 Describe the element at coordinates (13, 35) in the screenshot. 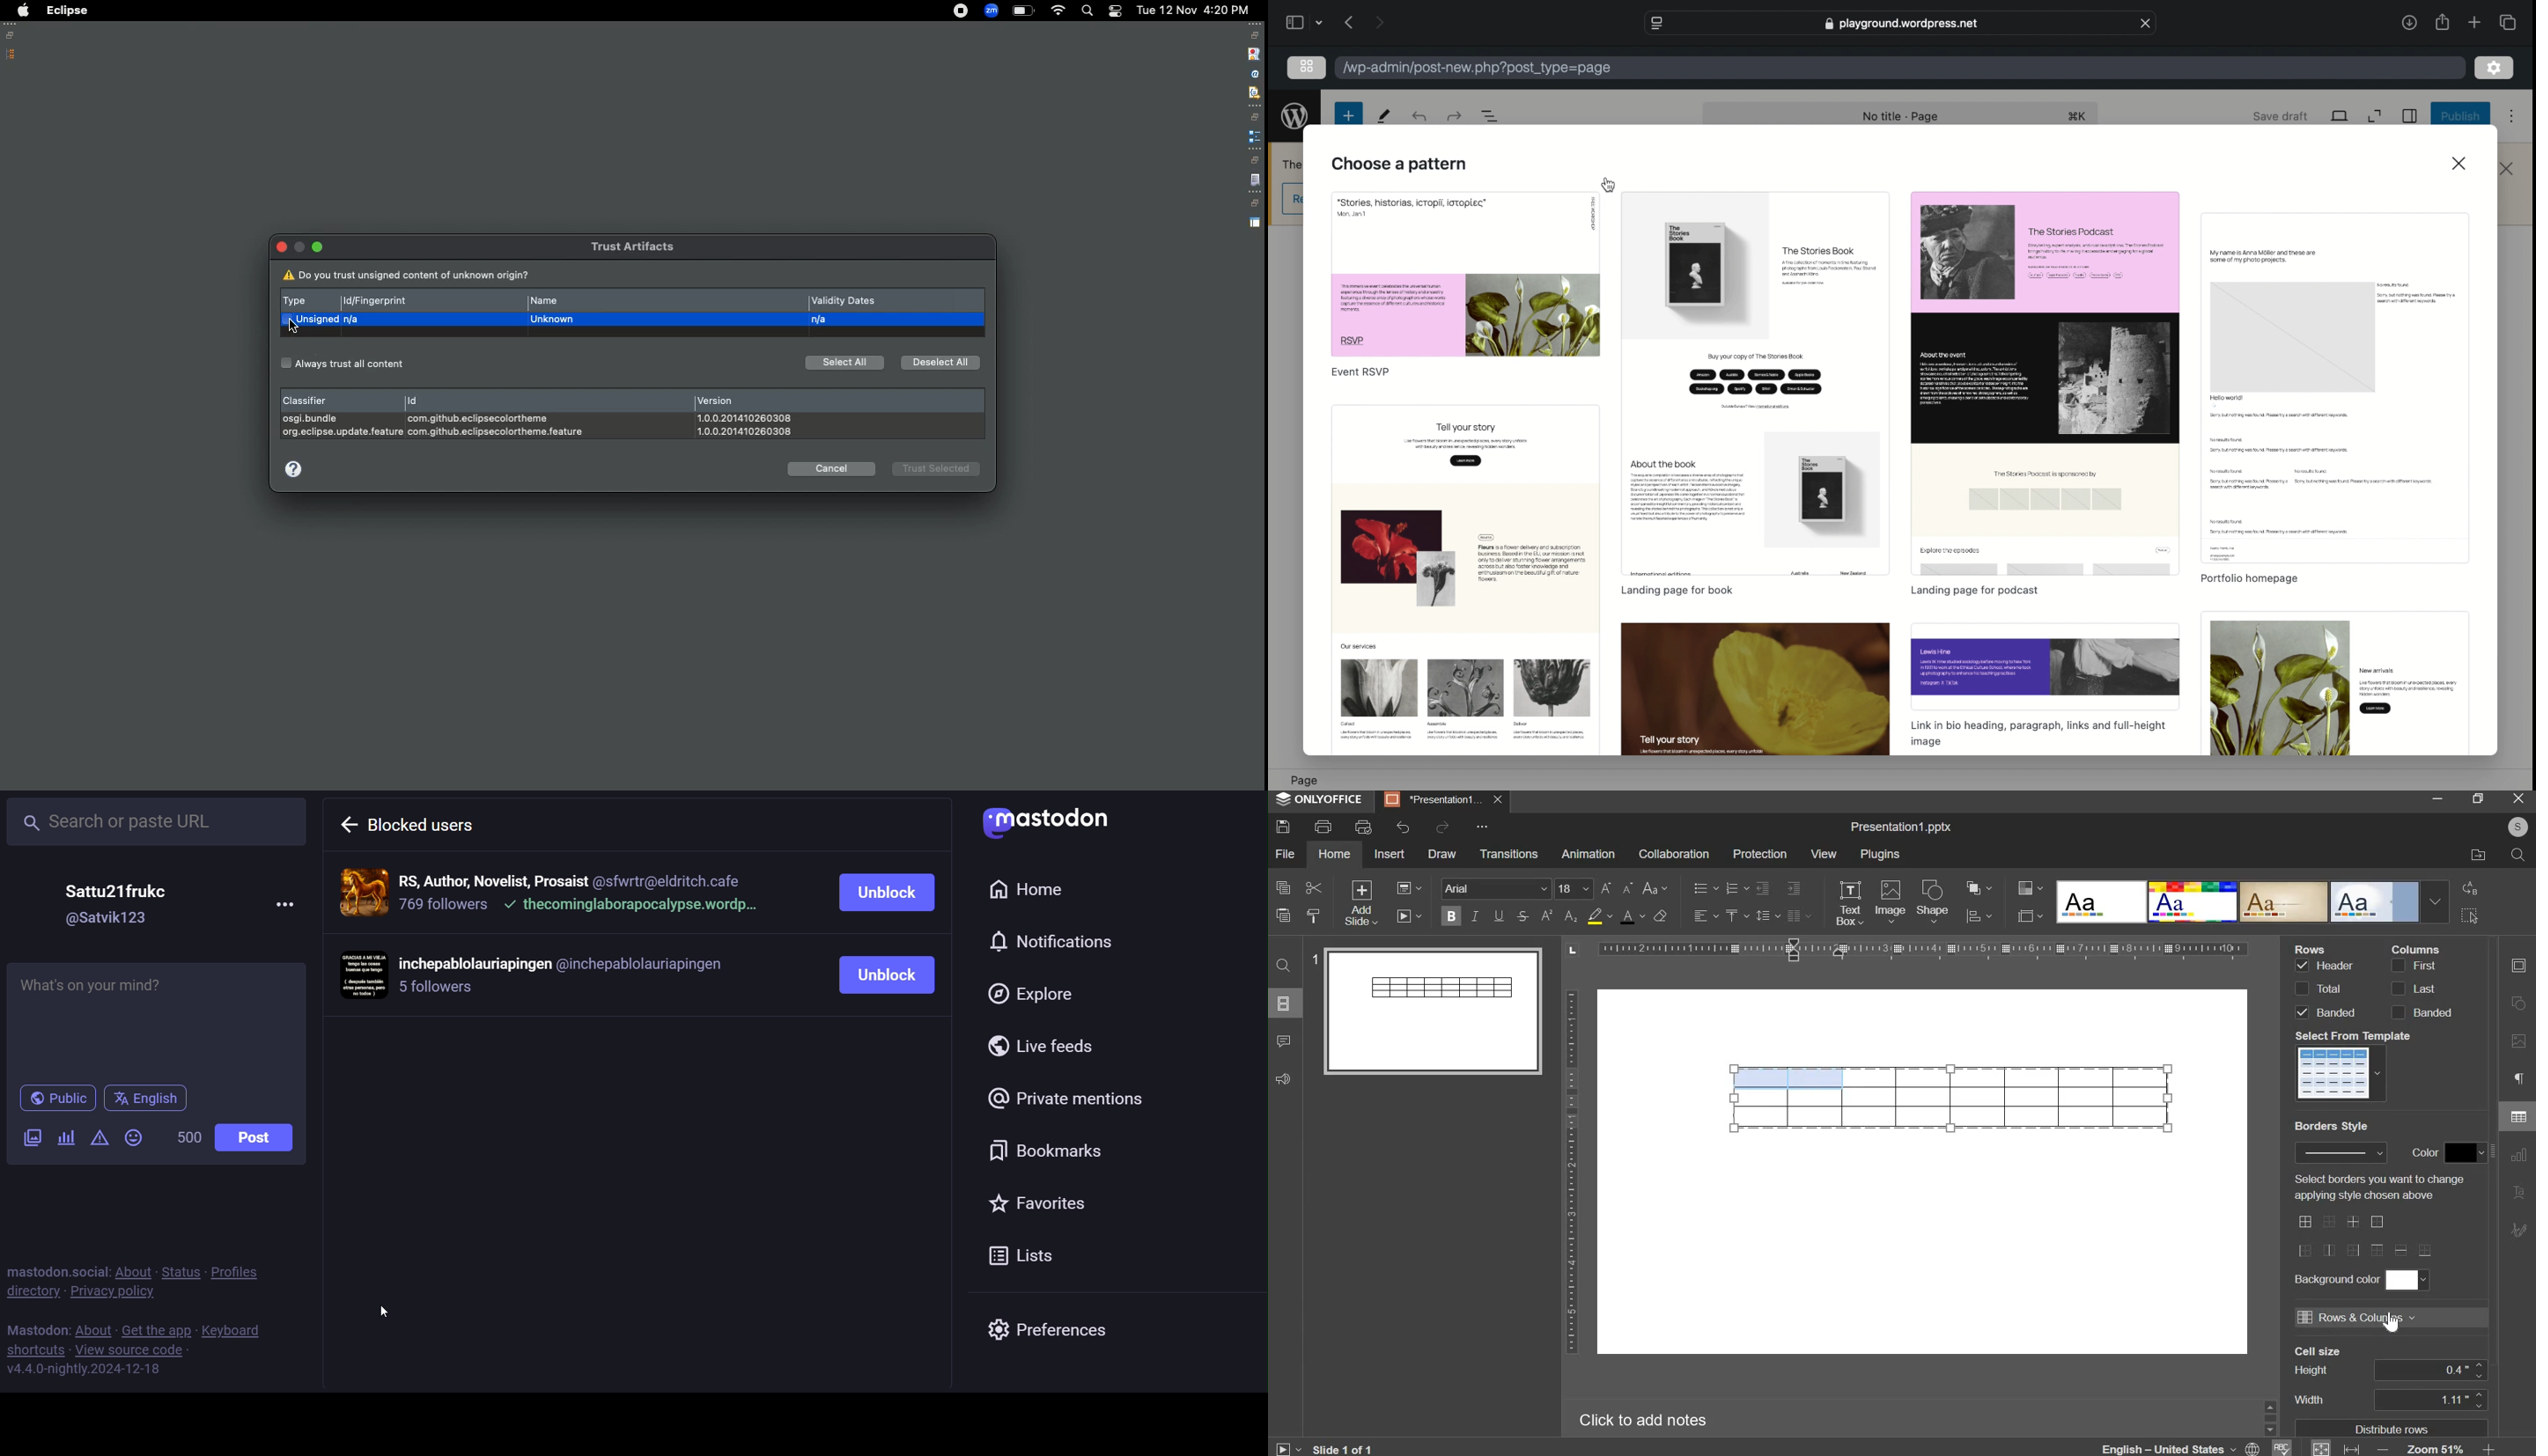

I see `Restore` at that location.